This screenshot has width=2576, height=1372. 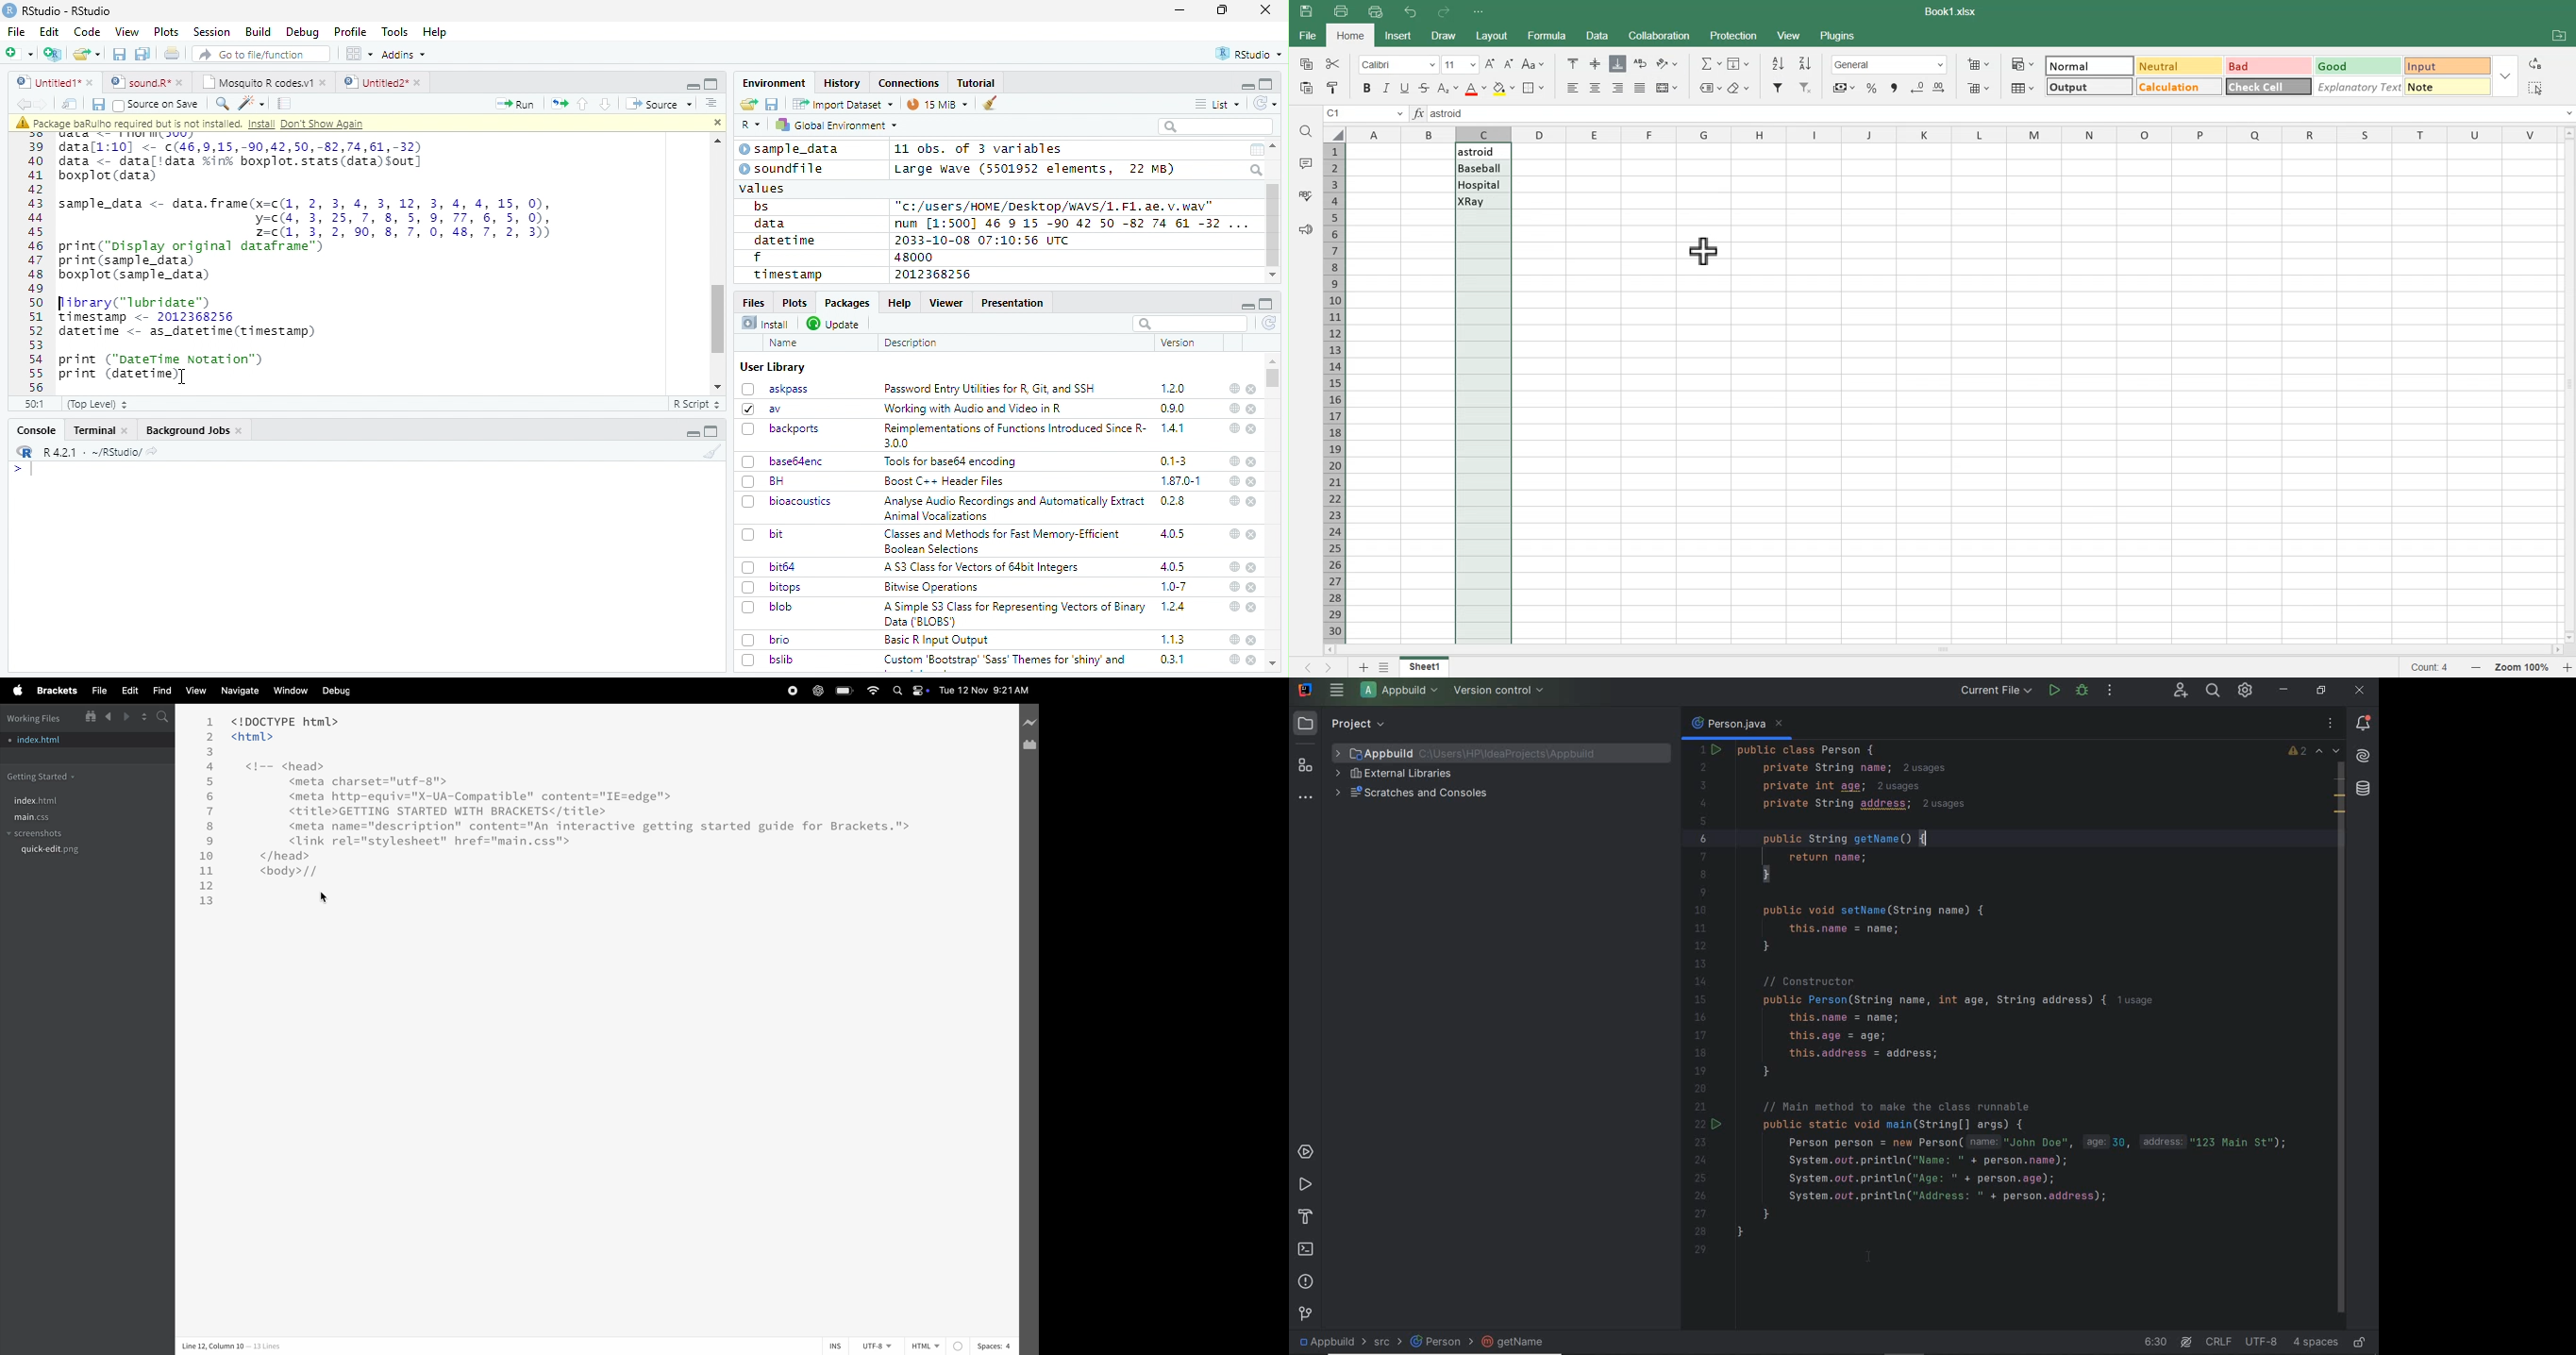 I want to click on record, so click(x=791, y=691).